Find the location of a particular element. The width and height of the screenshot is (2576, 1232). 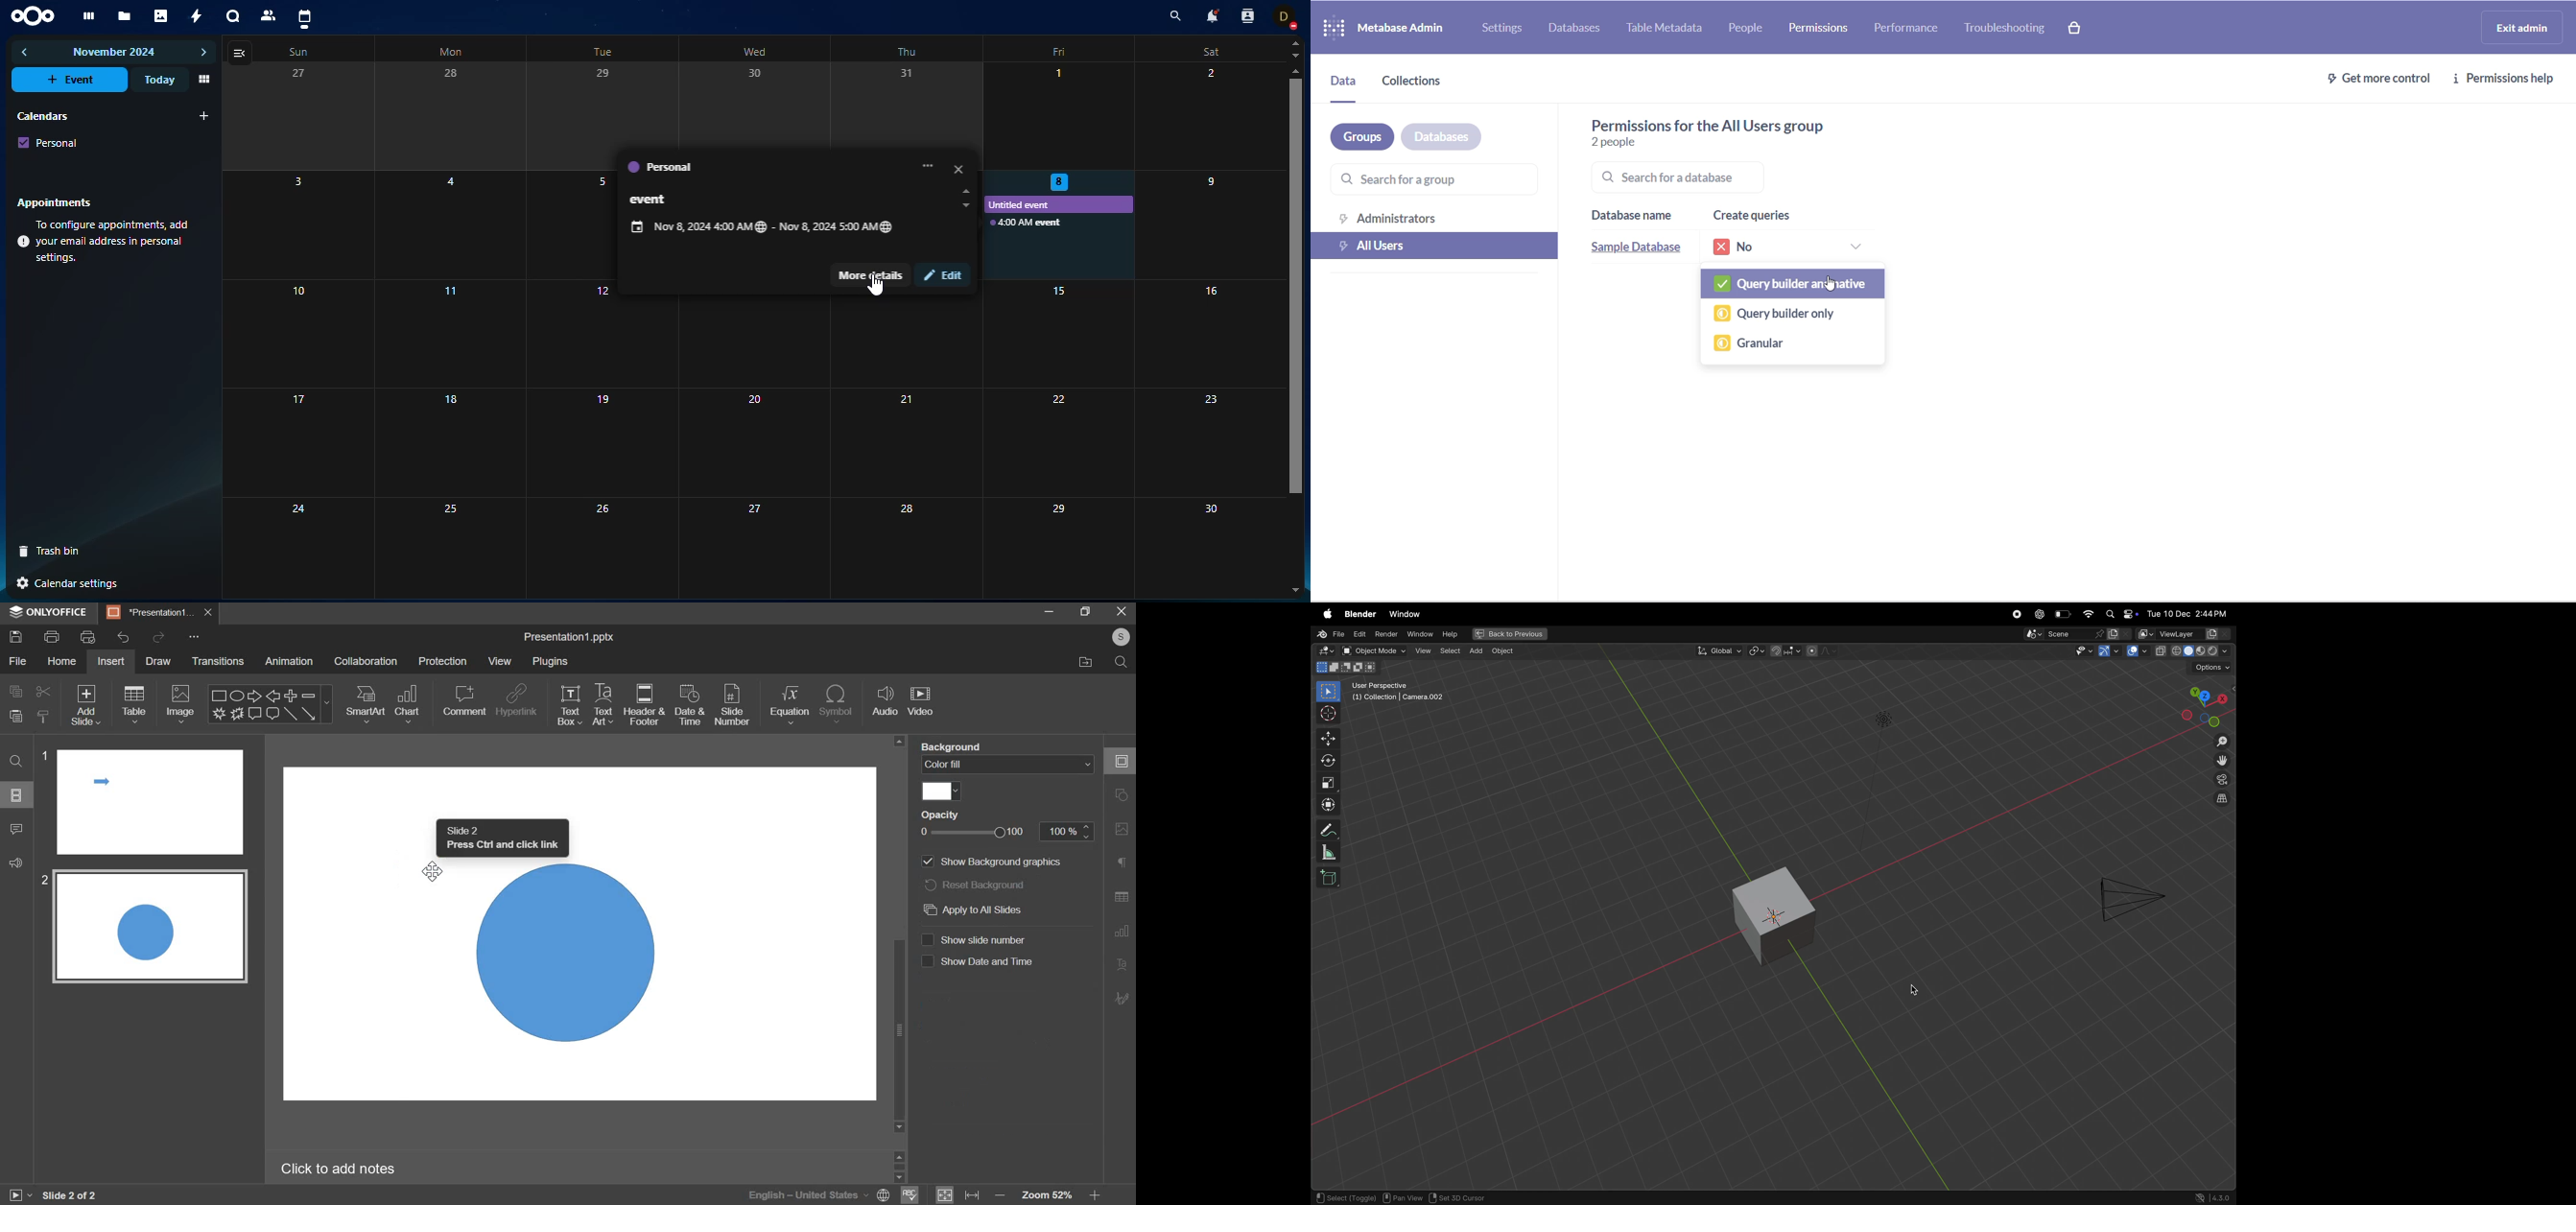

search is located at coordinates (1122, 663).